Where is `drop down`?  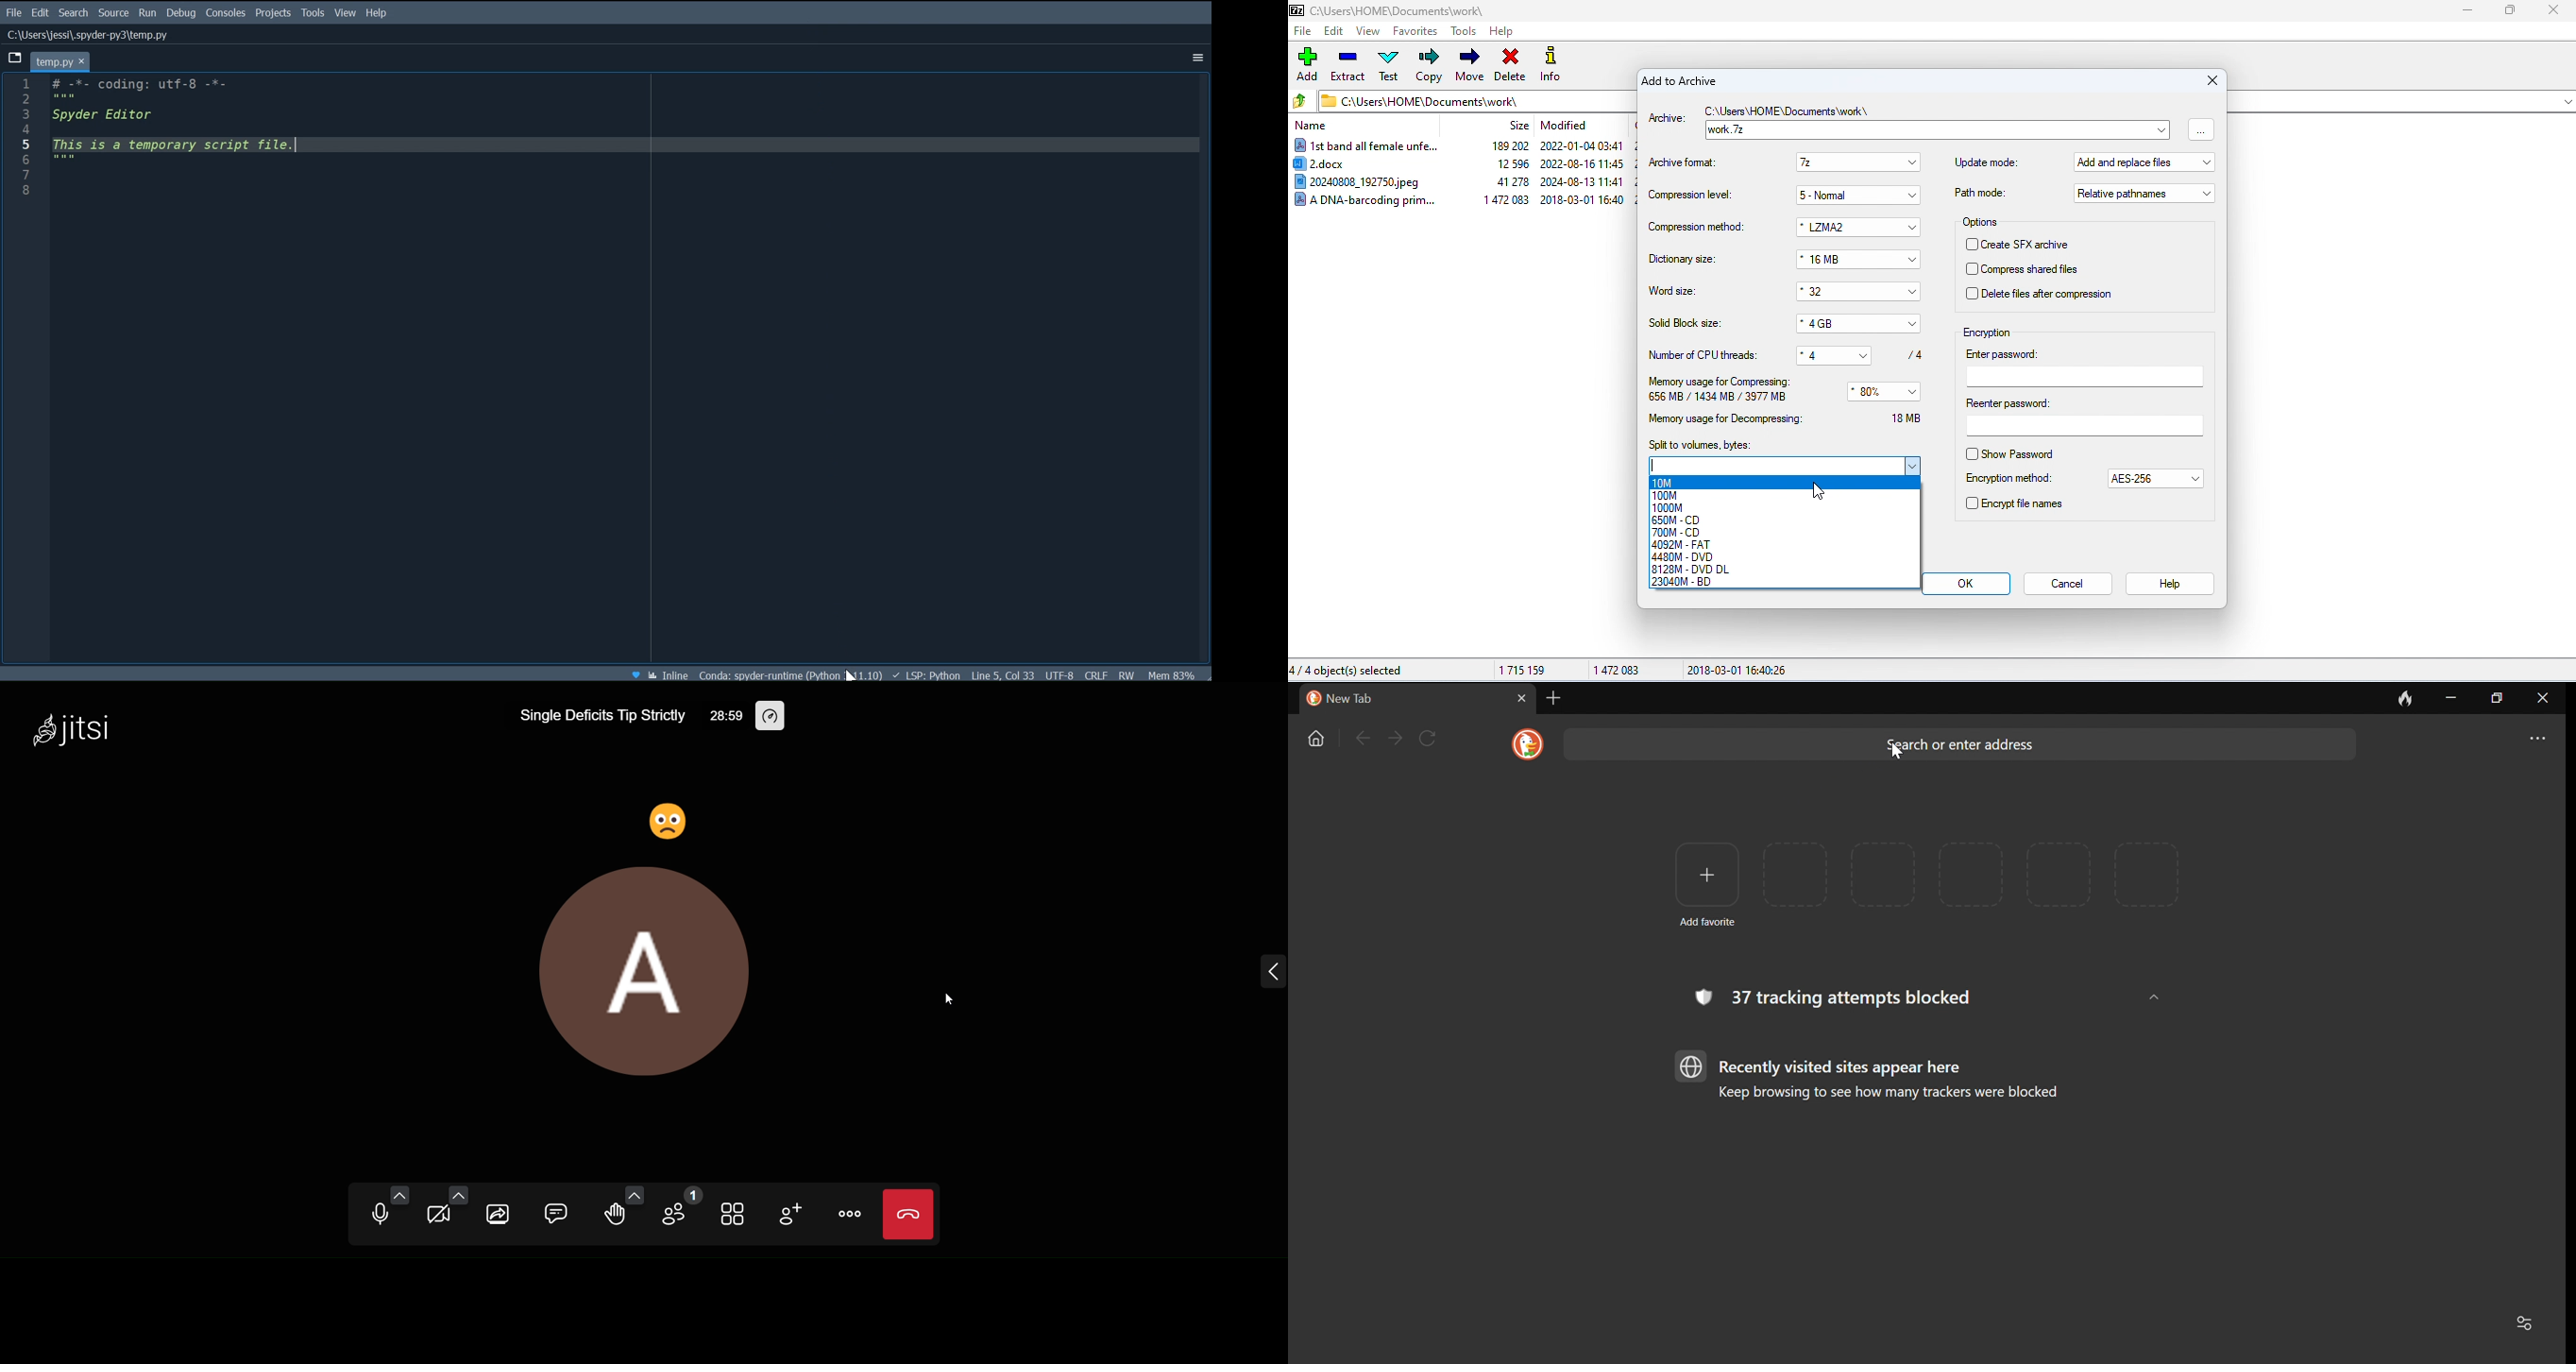 drop down is located at coordinates (1913, 292).